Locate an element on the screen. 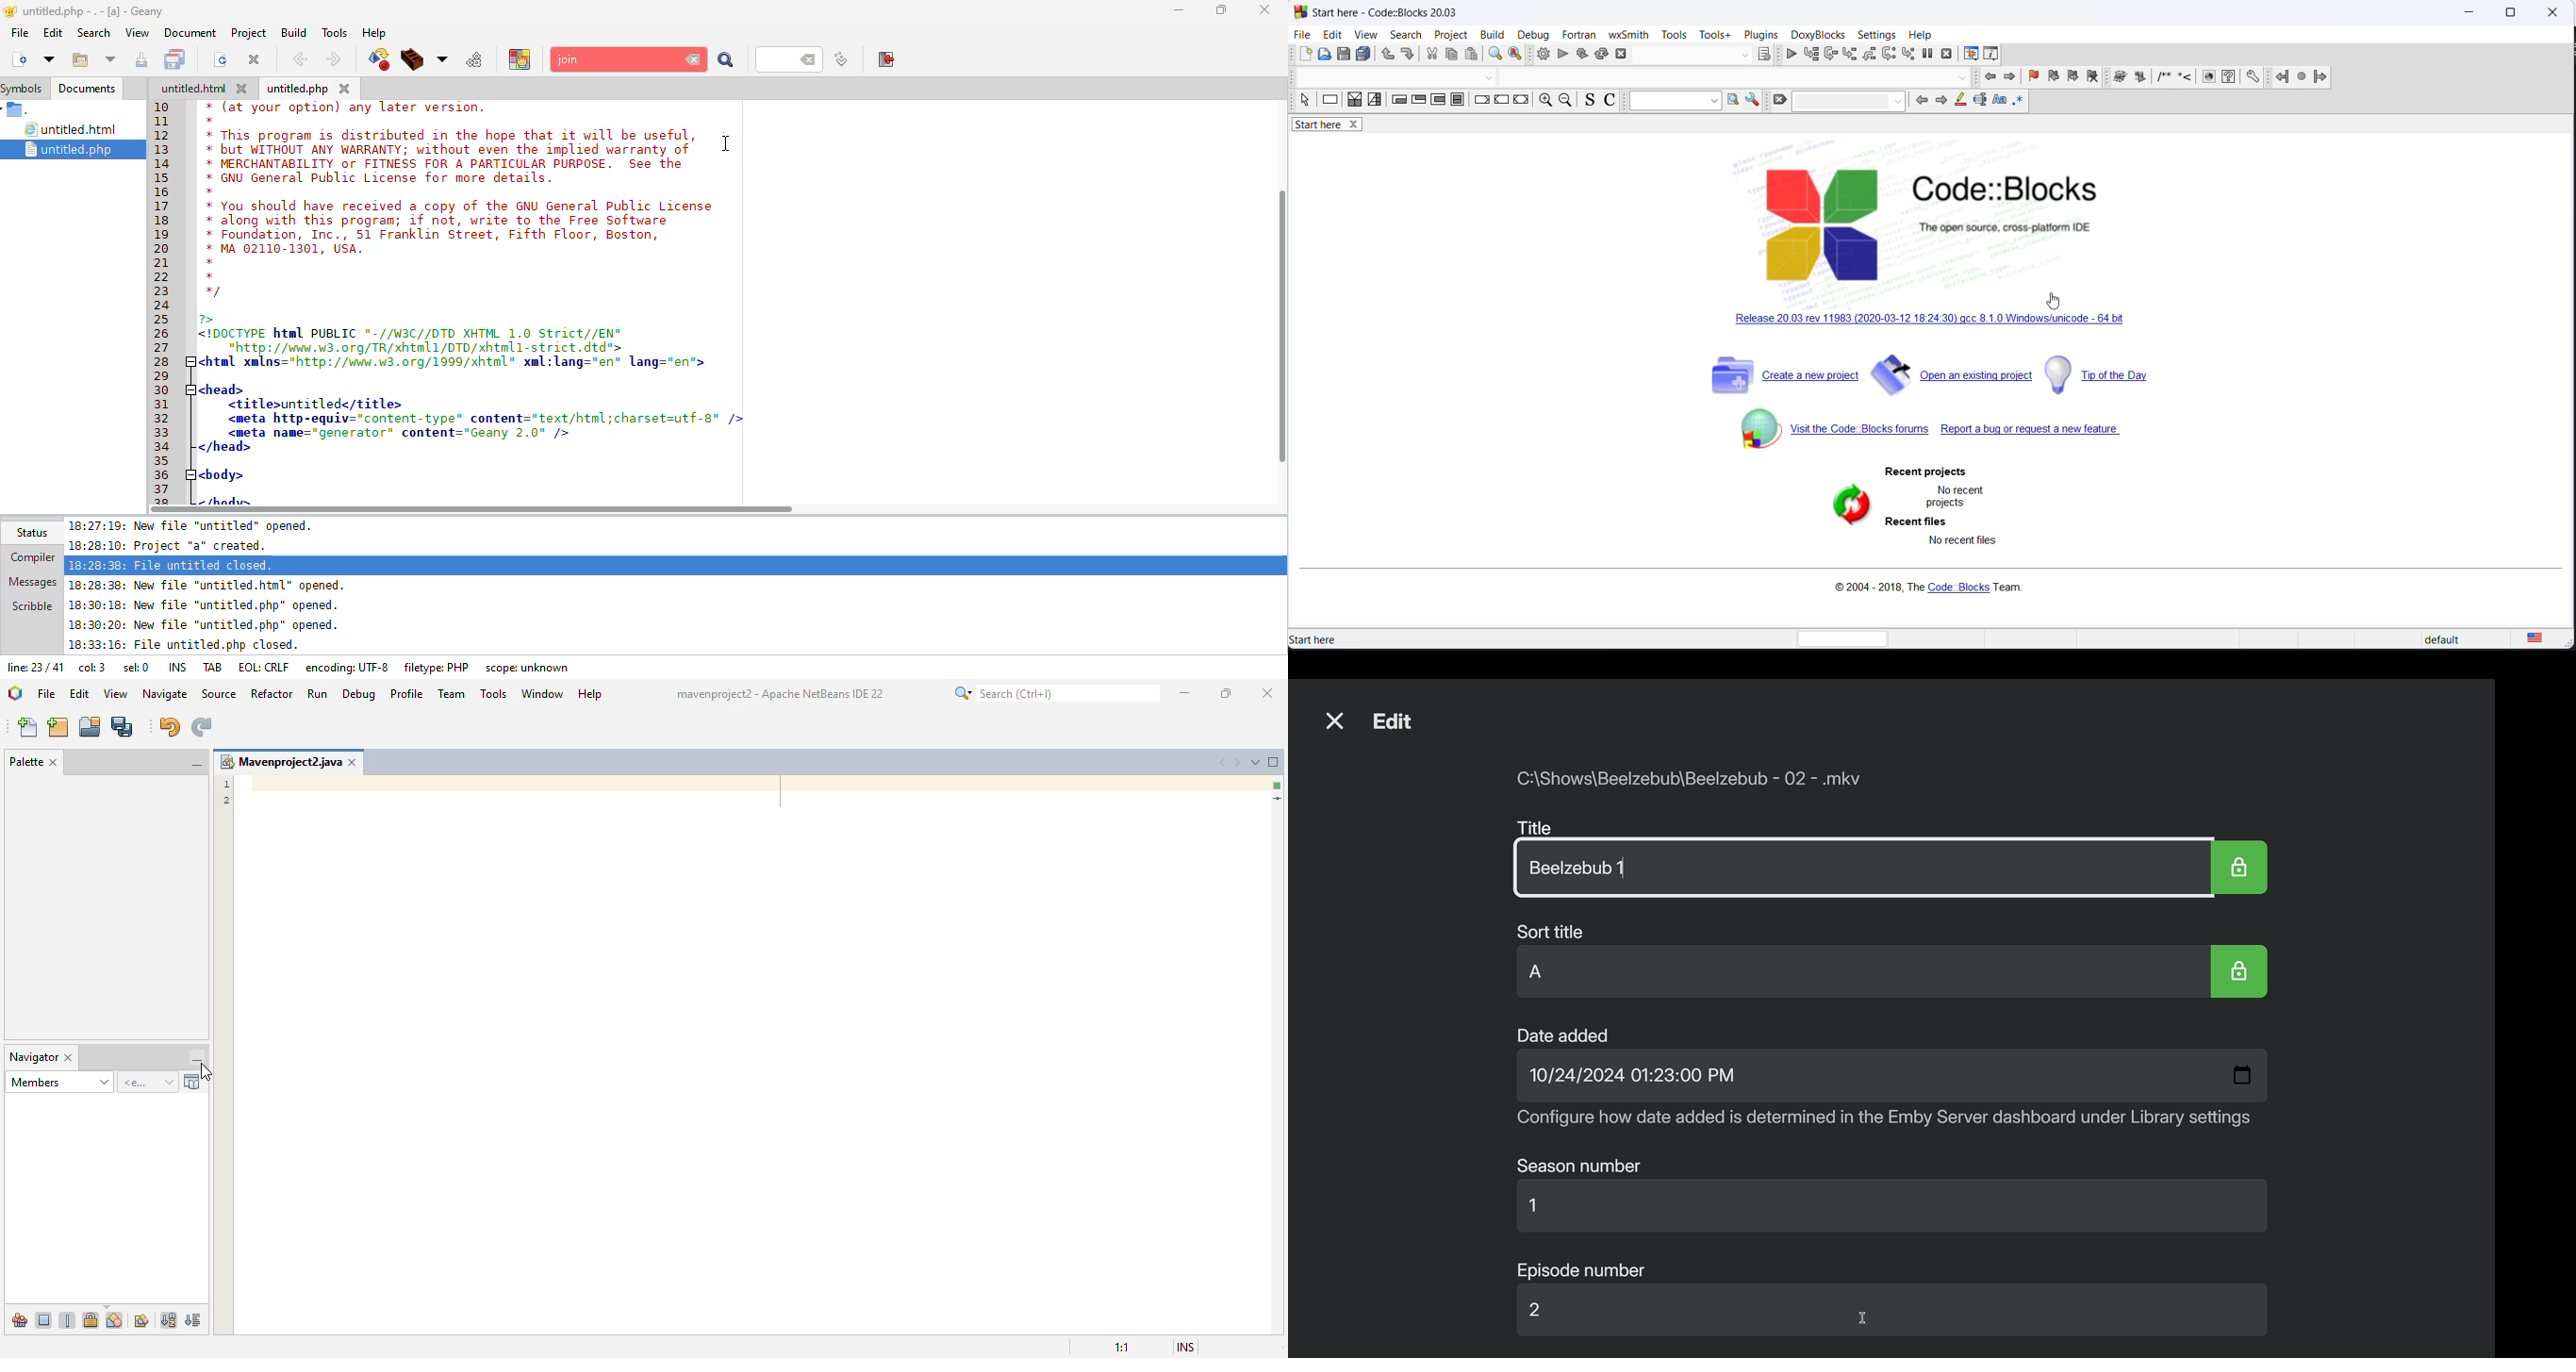  option window is located at coordinates (1736, 102).